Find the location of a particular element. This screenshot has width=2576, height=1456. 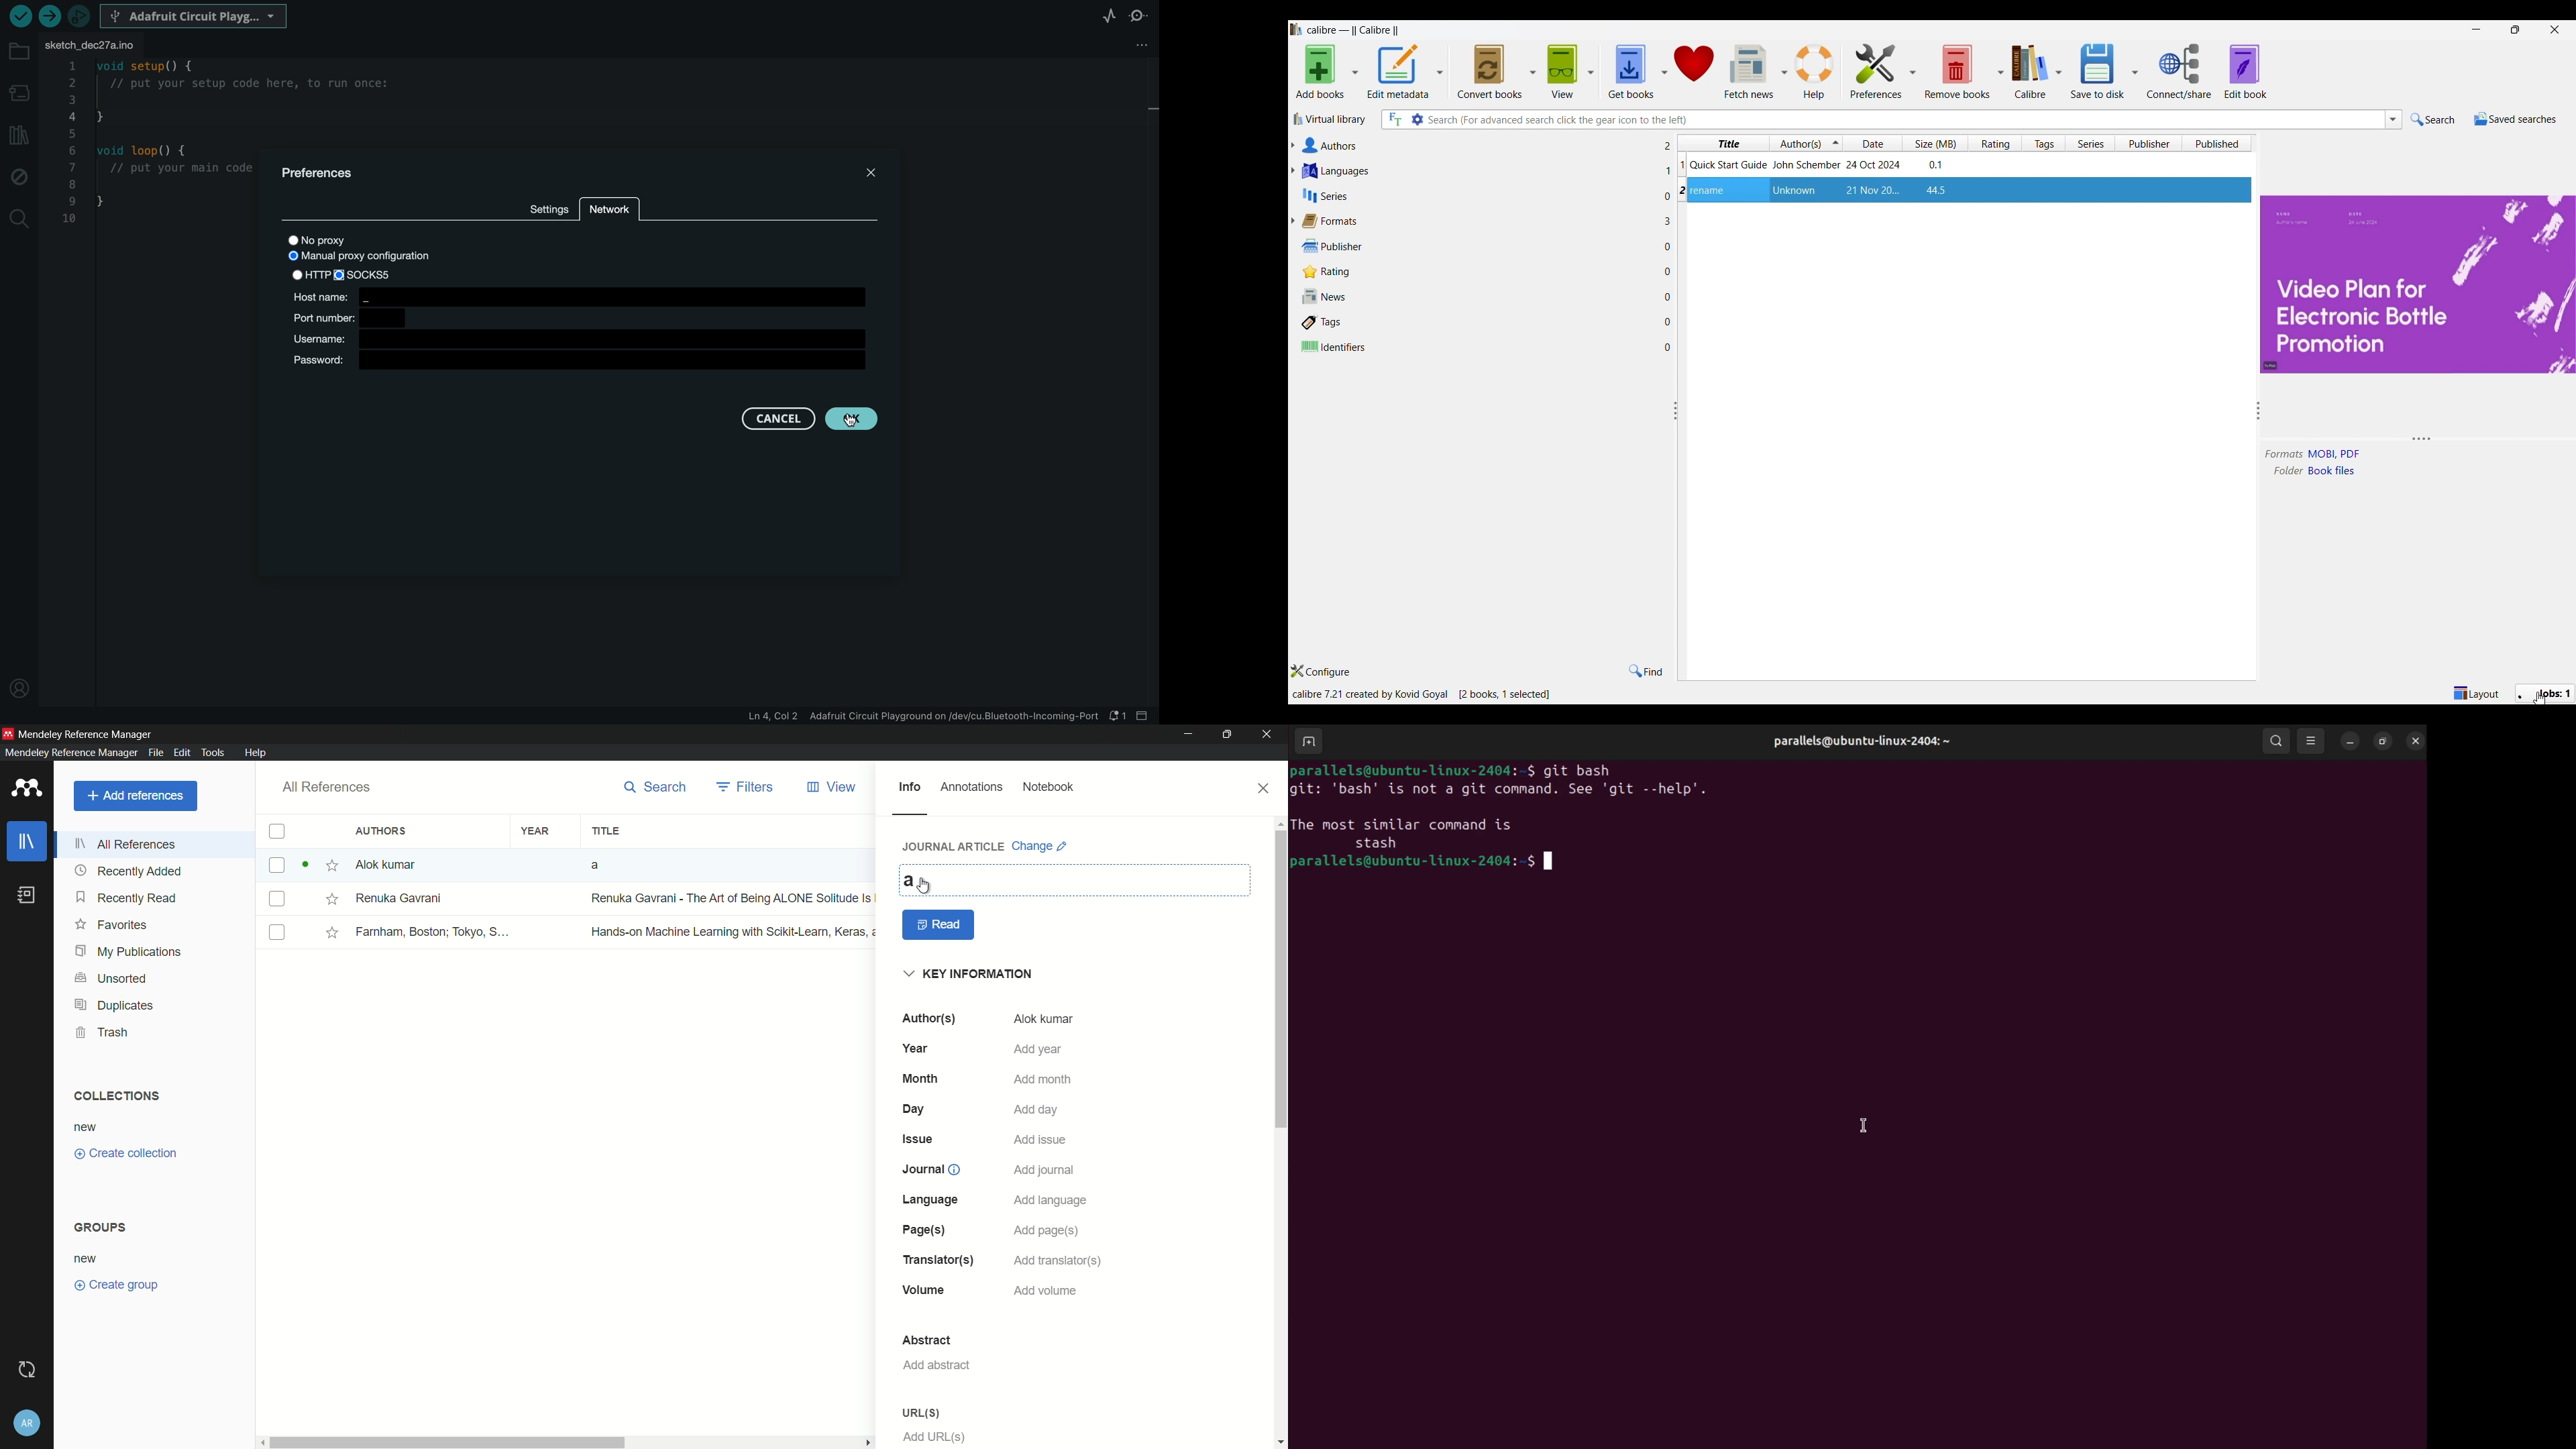

upload is located at coordinates (51, 16).